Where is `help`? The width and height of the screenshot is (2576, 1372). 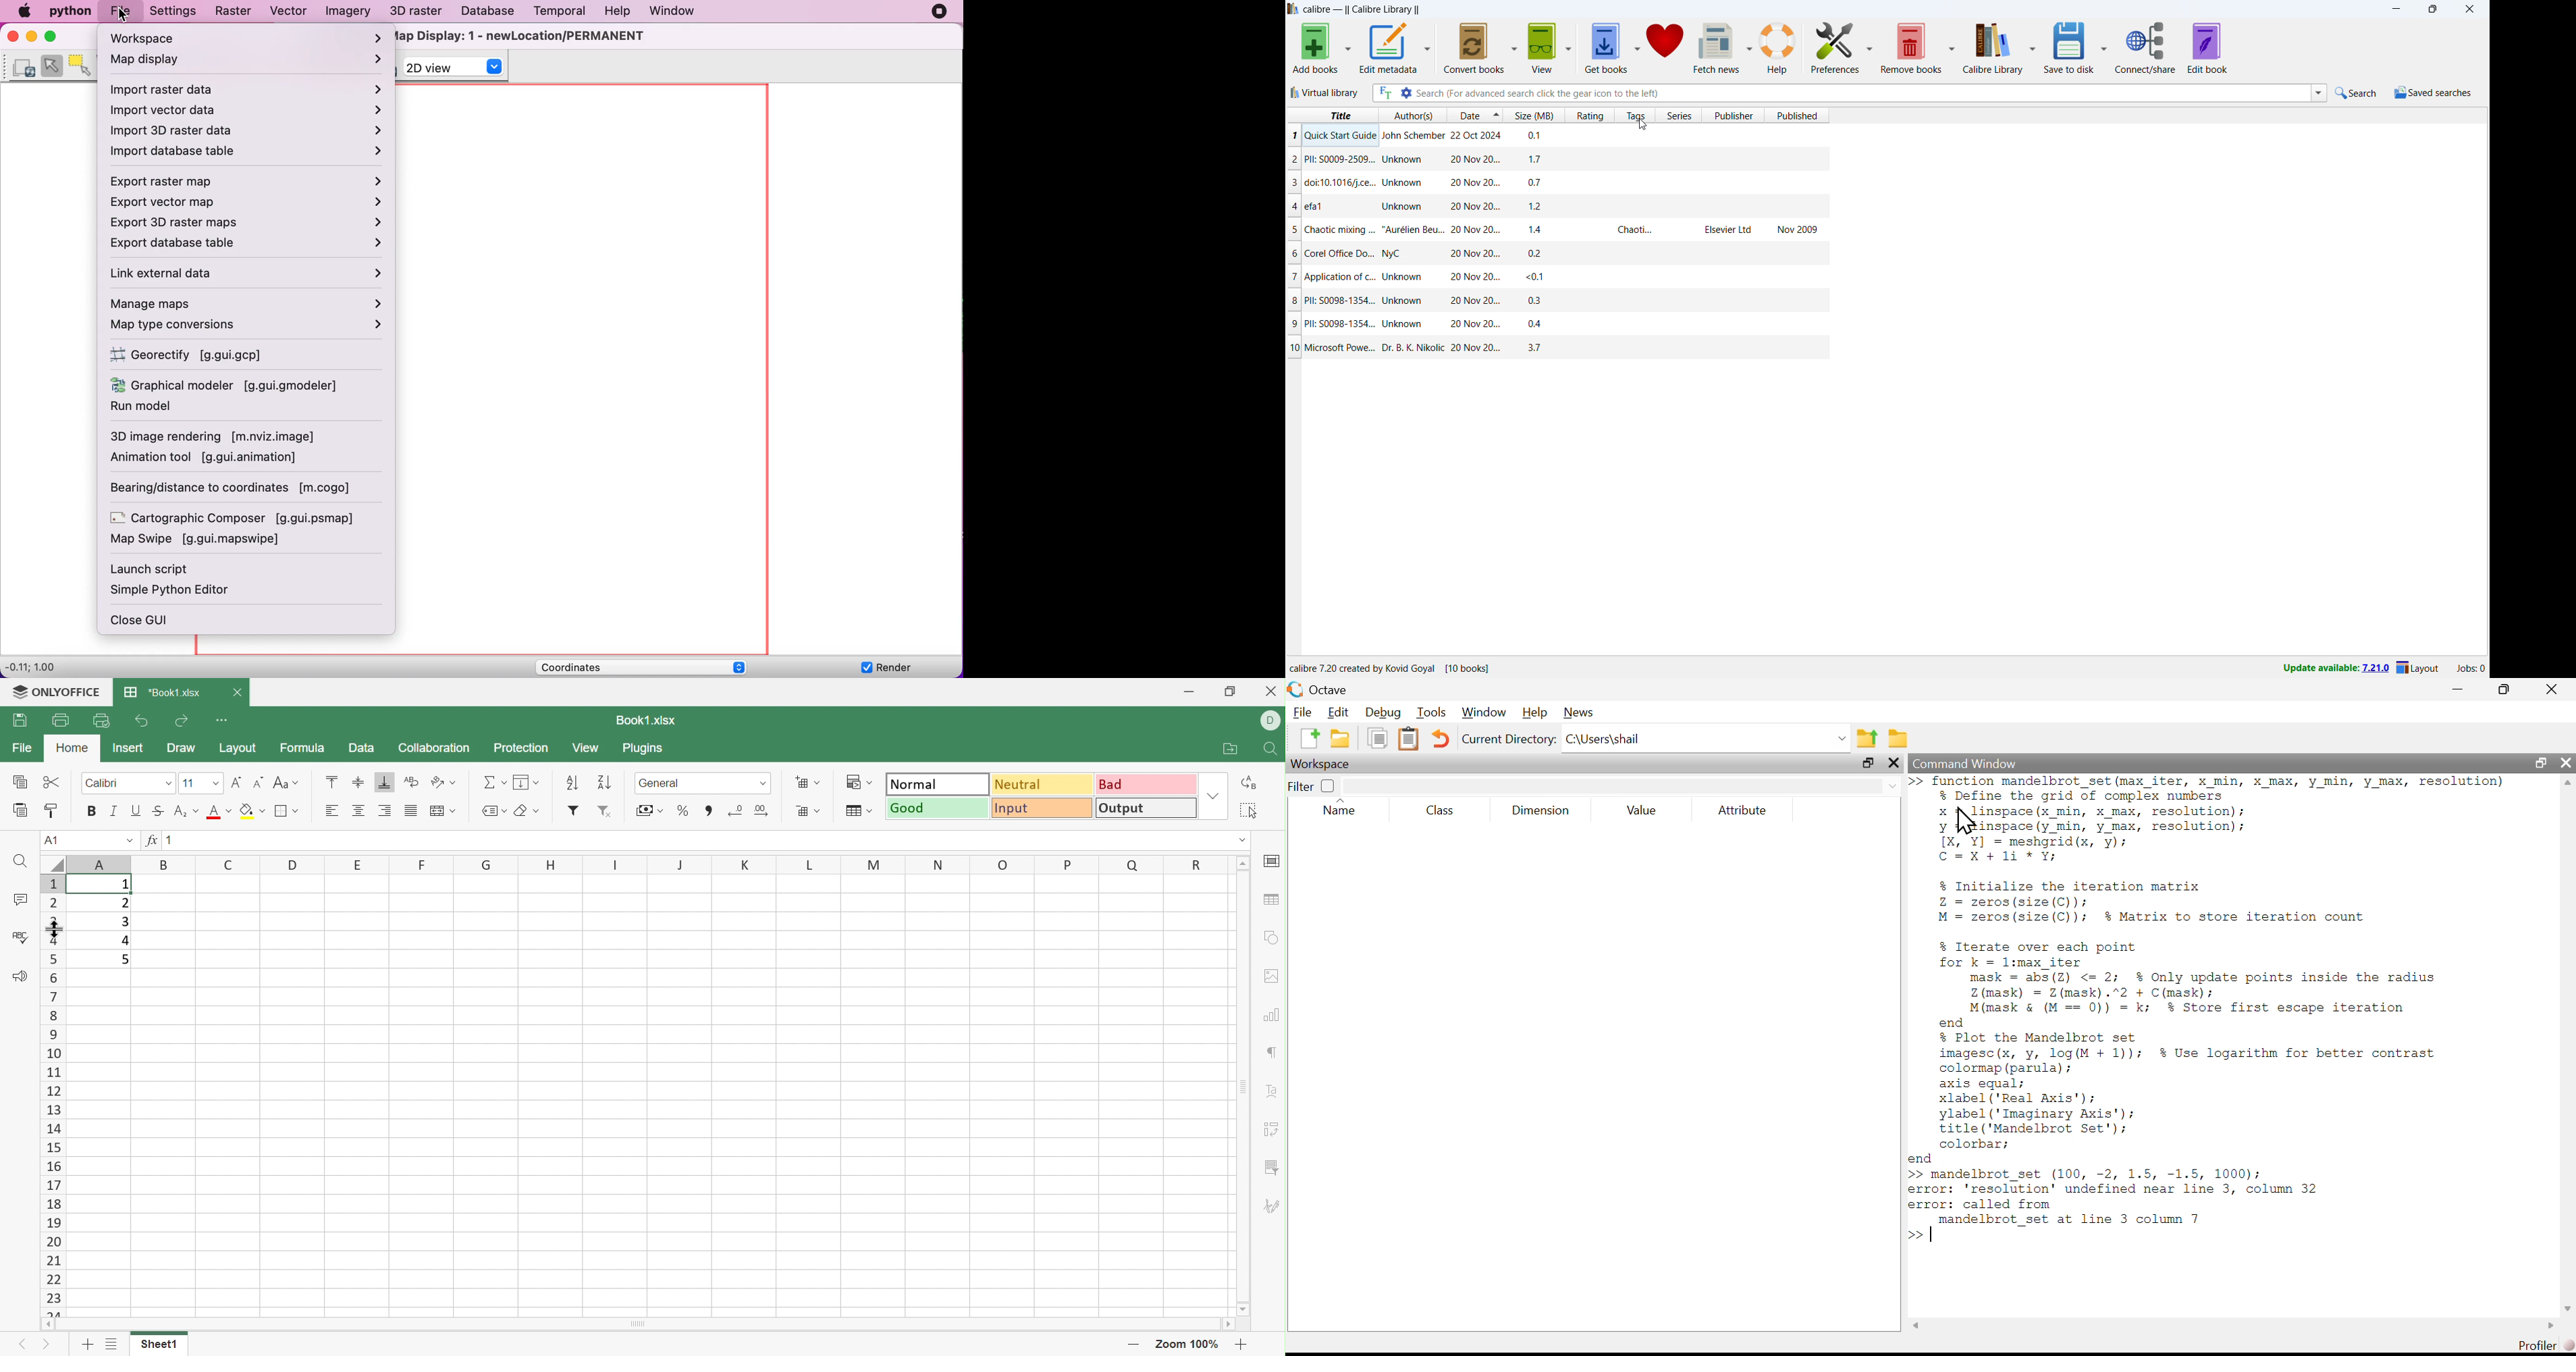
help is located at coordinates (1779, 46).